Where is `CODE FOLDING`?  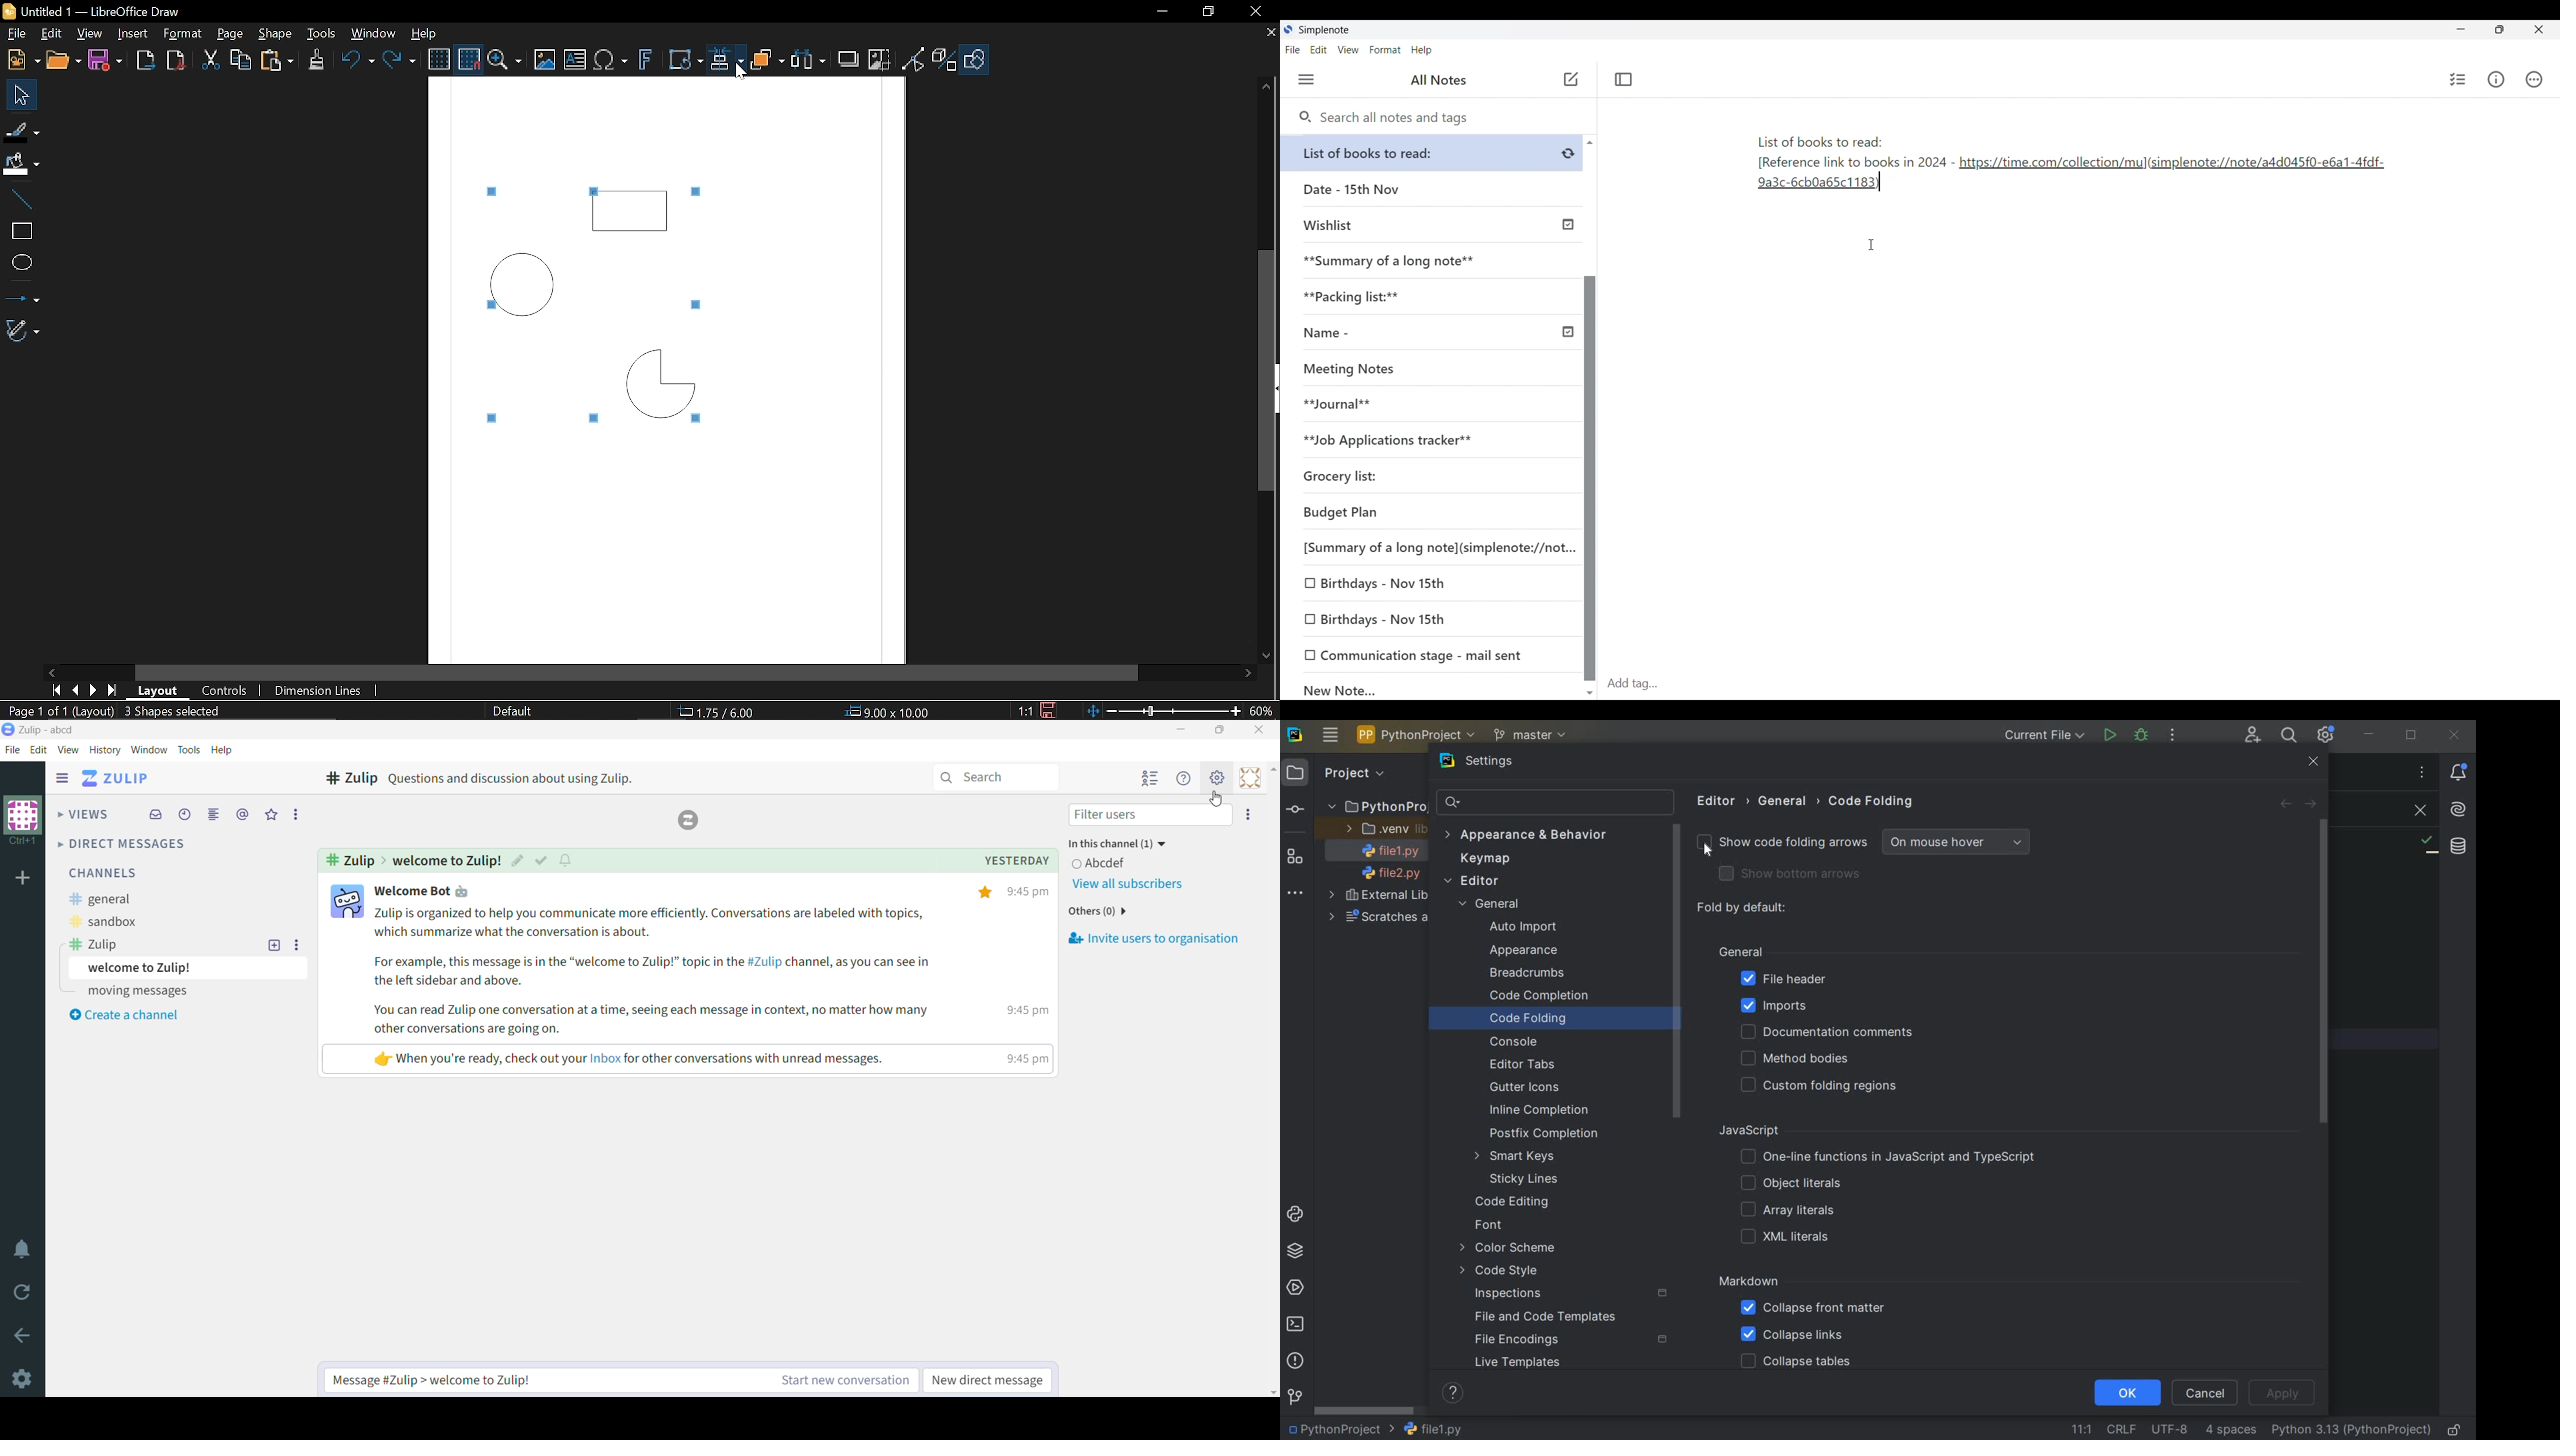 CODE FOLDING is located at coordinates (1872, 804).